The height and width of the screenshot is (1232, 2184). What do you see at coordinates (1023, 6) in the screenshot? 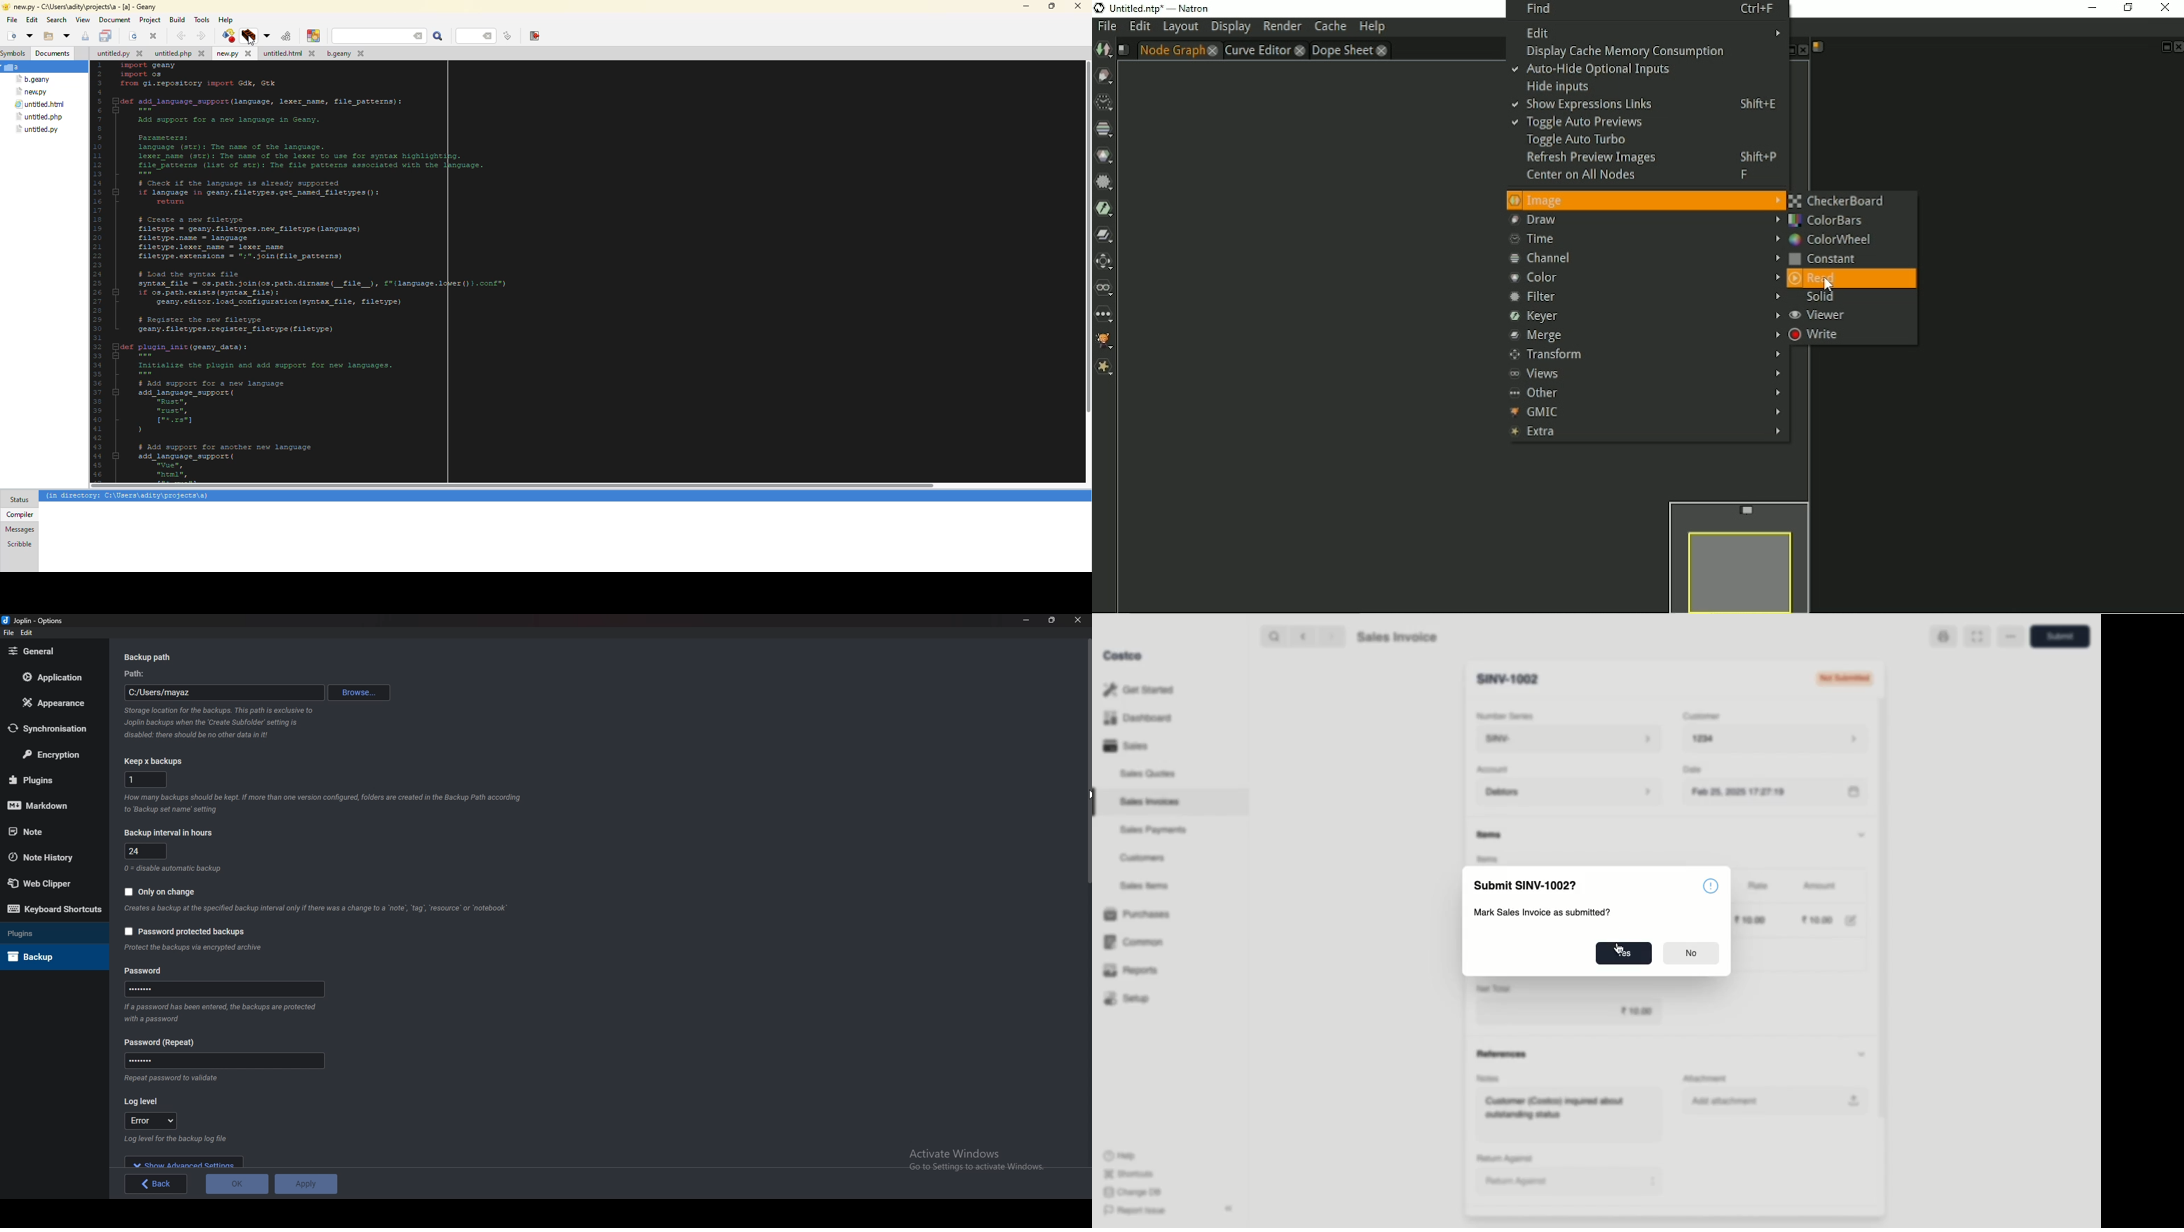
I see `minimize` at bounding box center [1023, 6].